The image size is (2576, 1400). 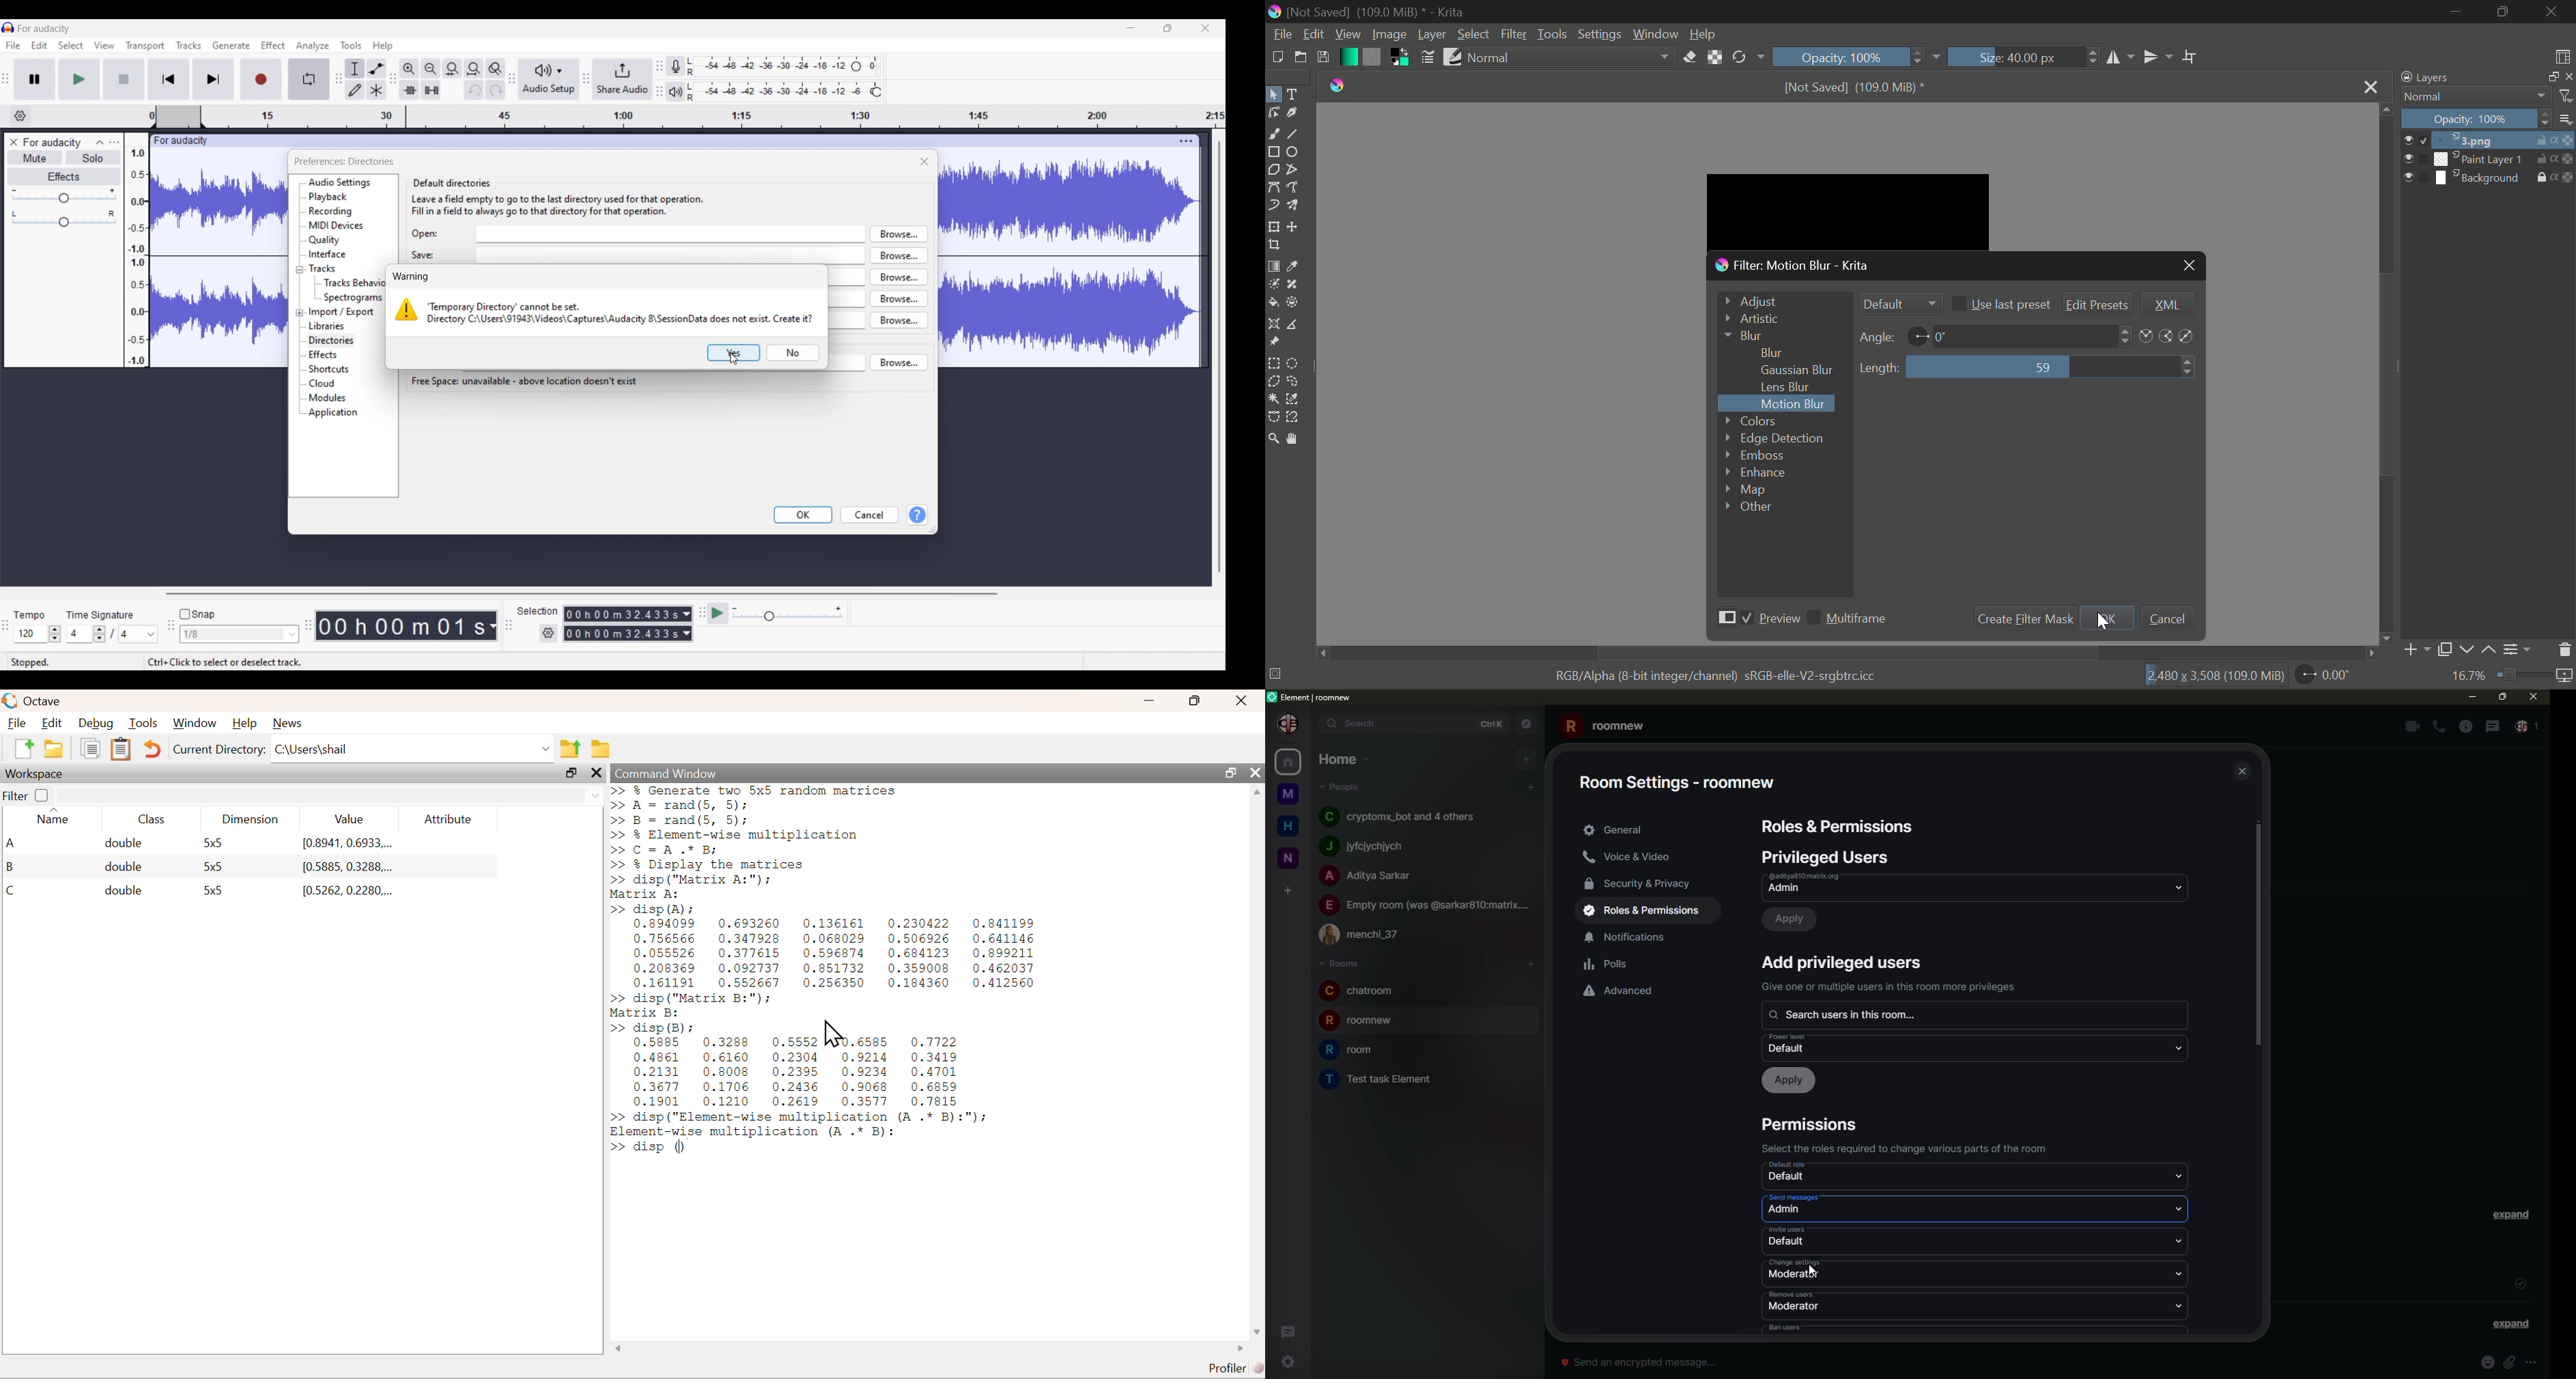 What do you see at coordinates (1372, 57) in the screenshot?
I see `Pattern` at bounding box center [1372, 57].